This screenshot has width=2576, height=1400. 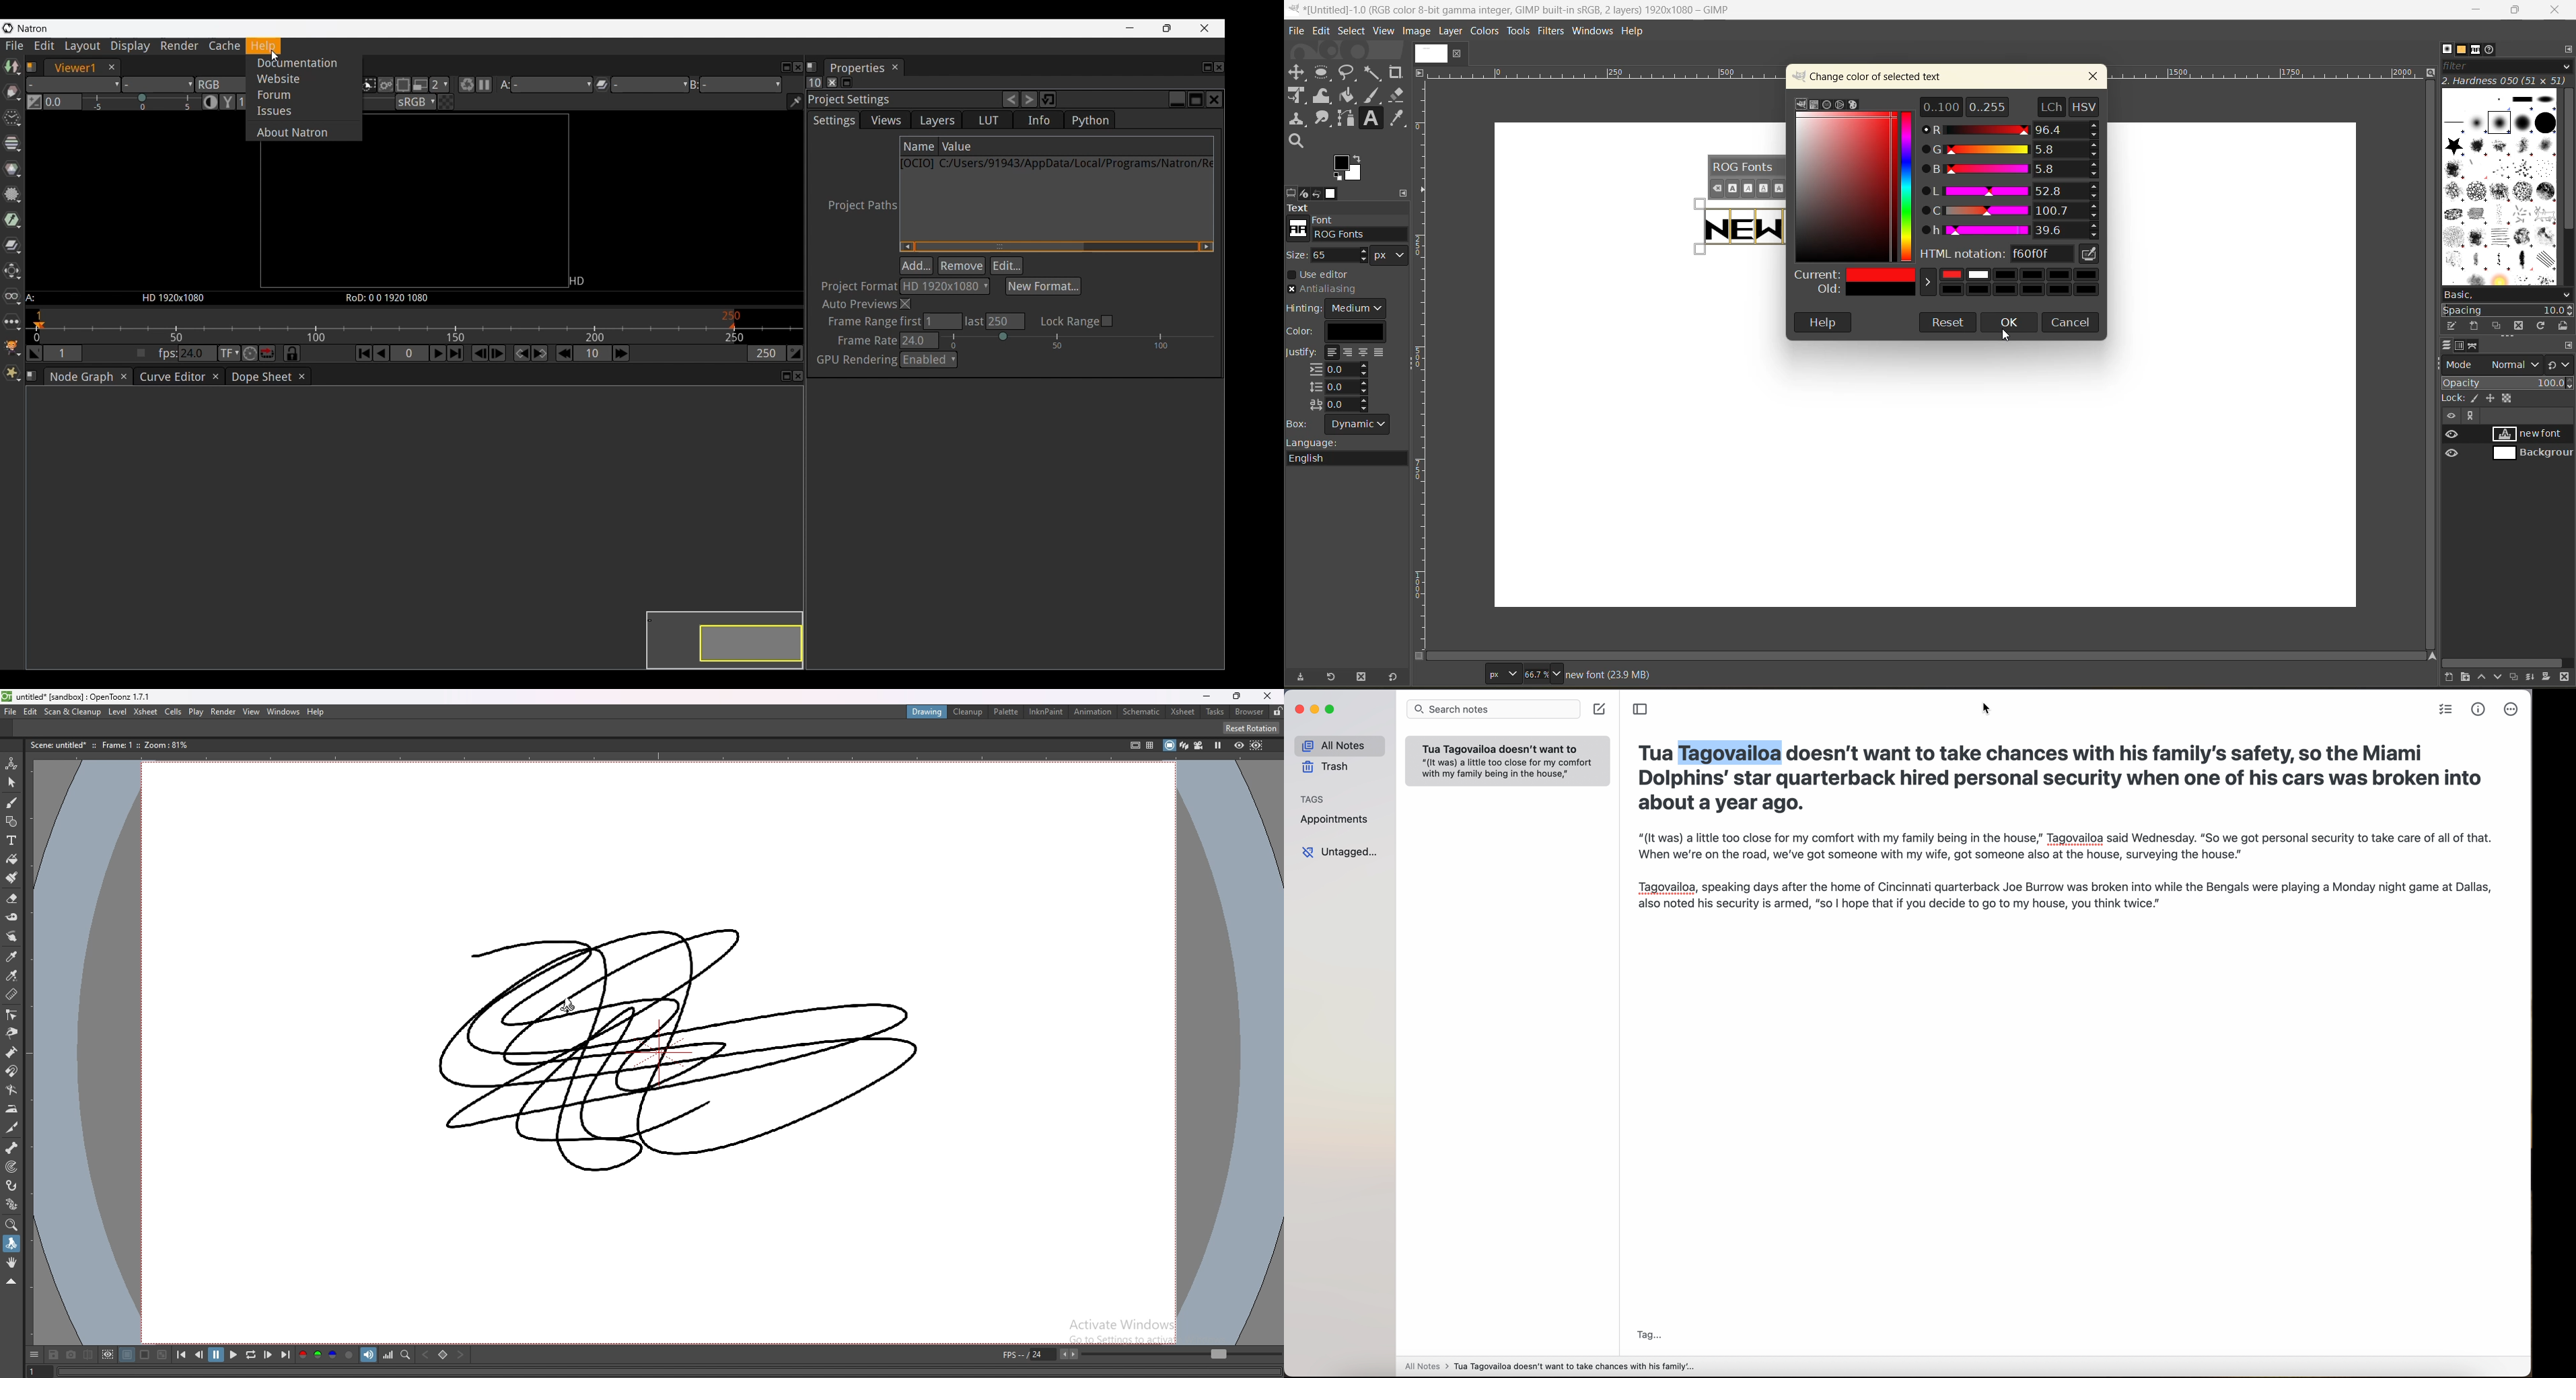 I want to click on scale, so click(x=1606, y=73).